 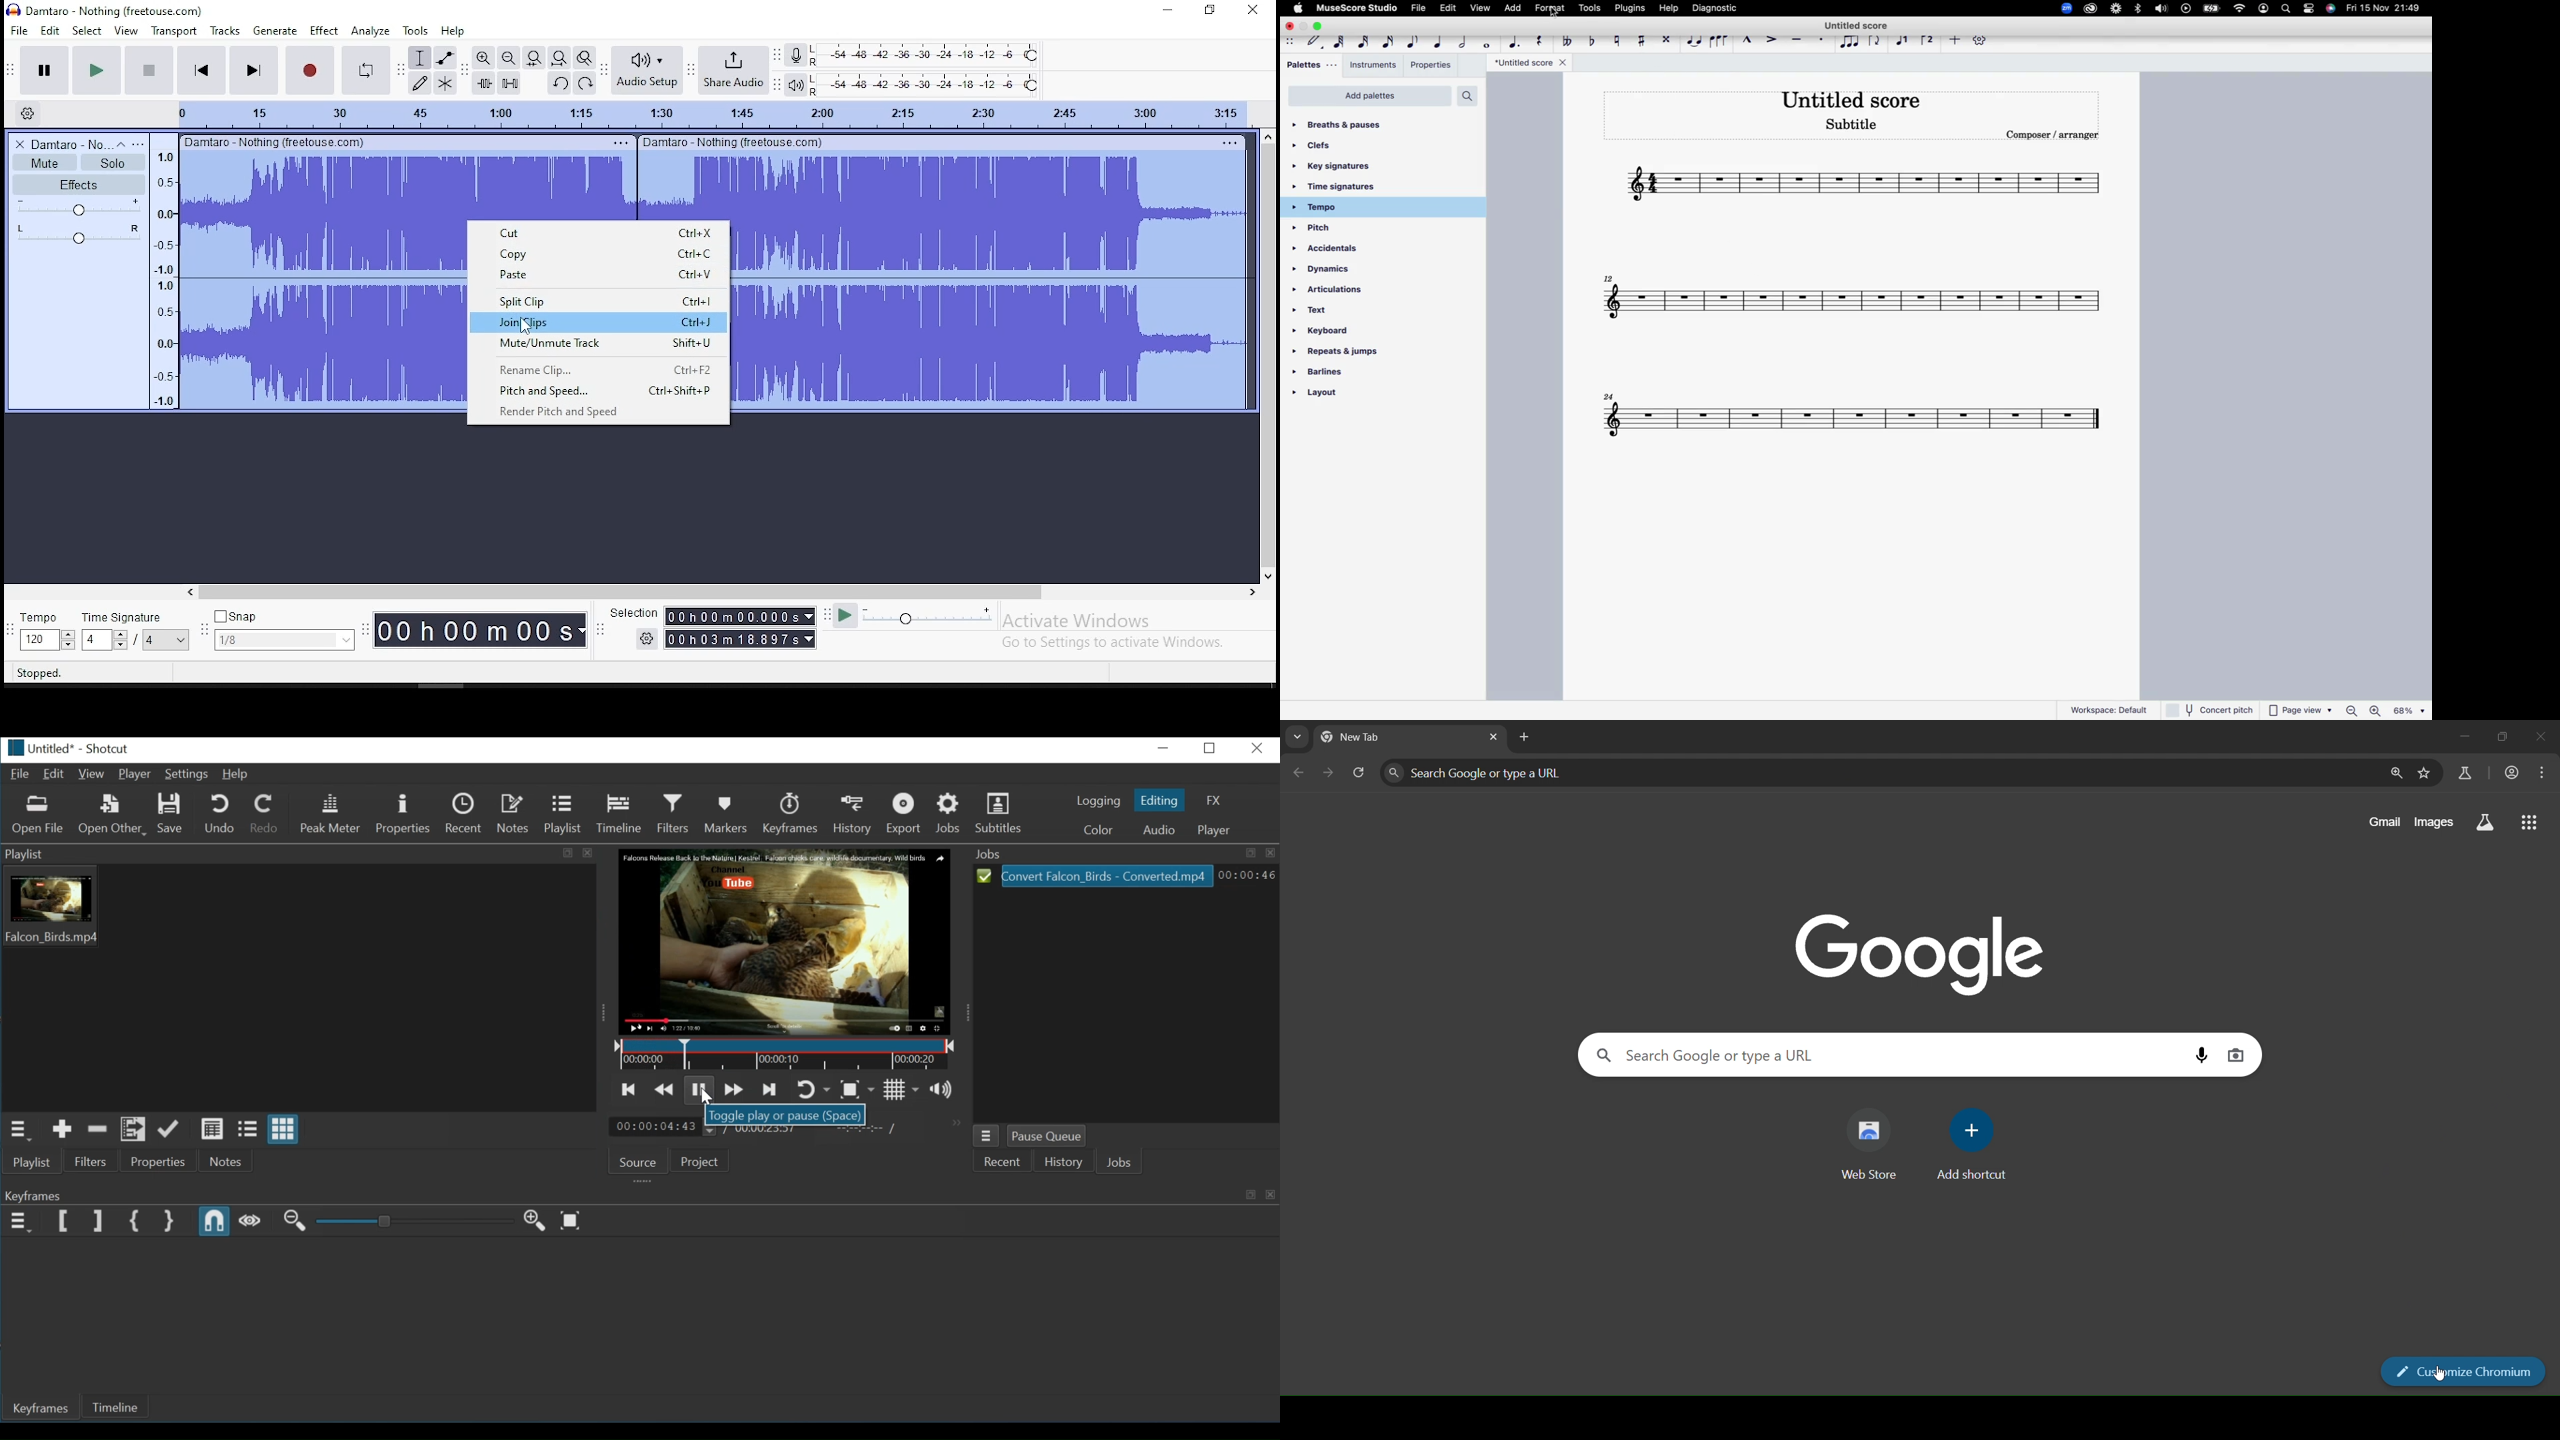 What do you see at coordinates (78, 185) in the screenshot?
I see `effects` at bounding box center [78, 185].